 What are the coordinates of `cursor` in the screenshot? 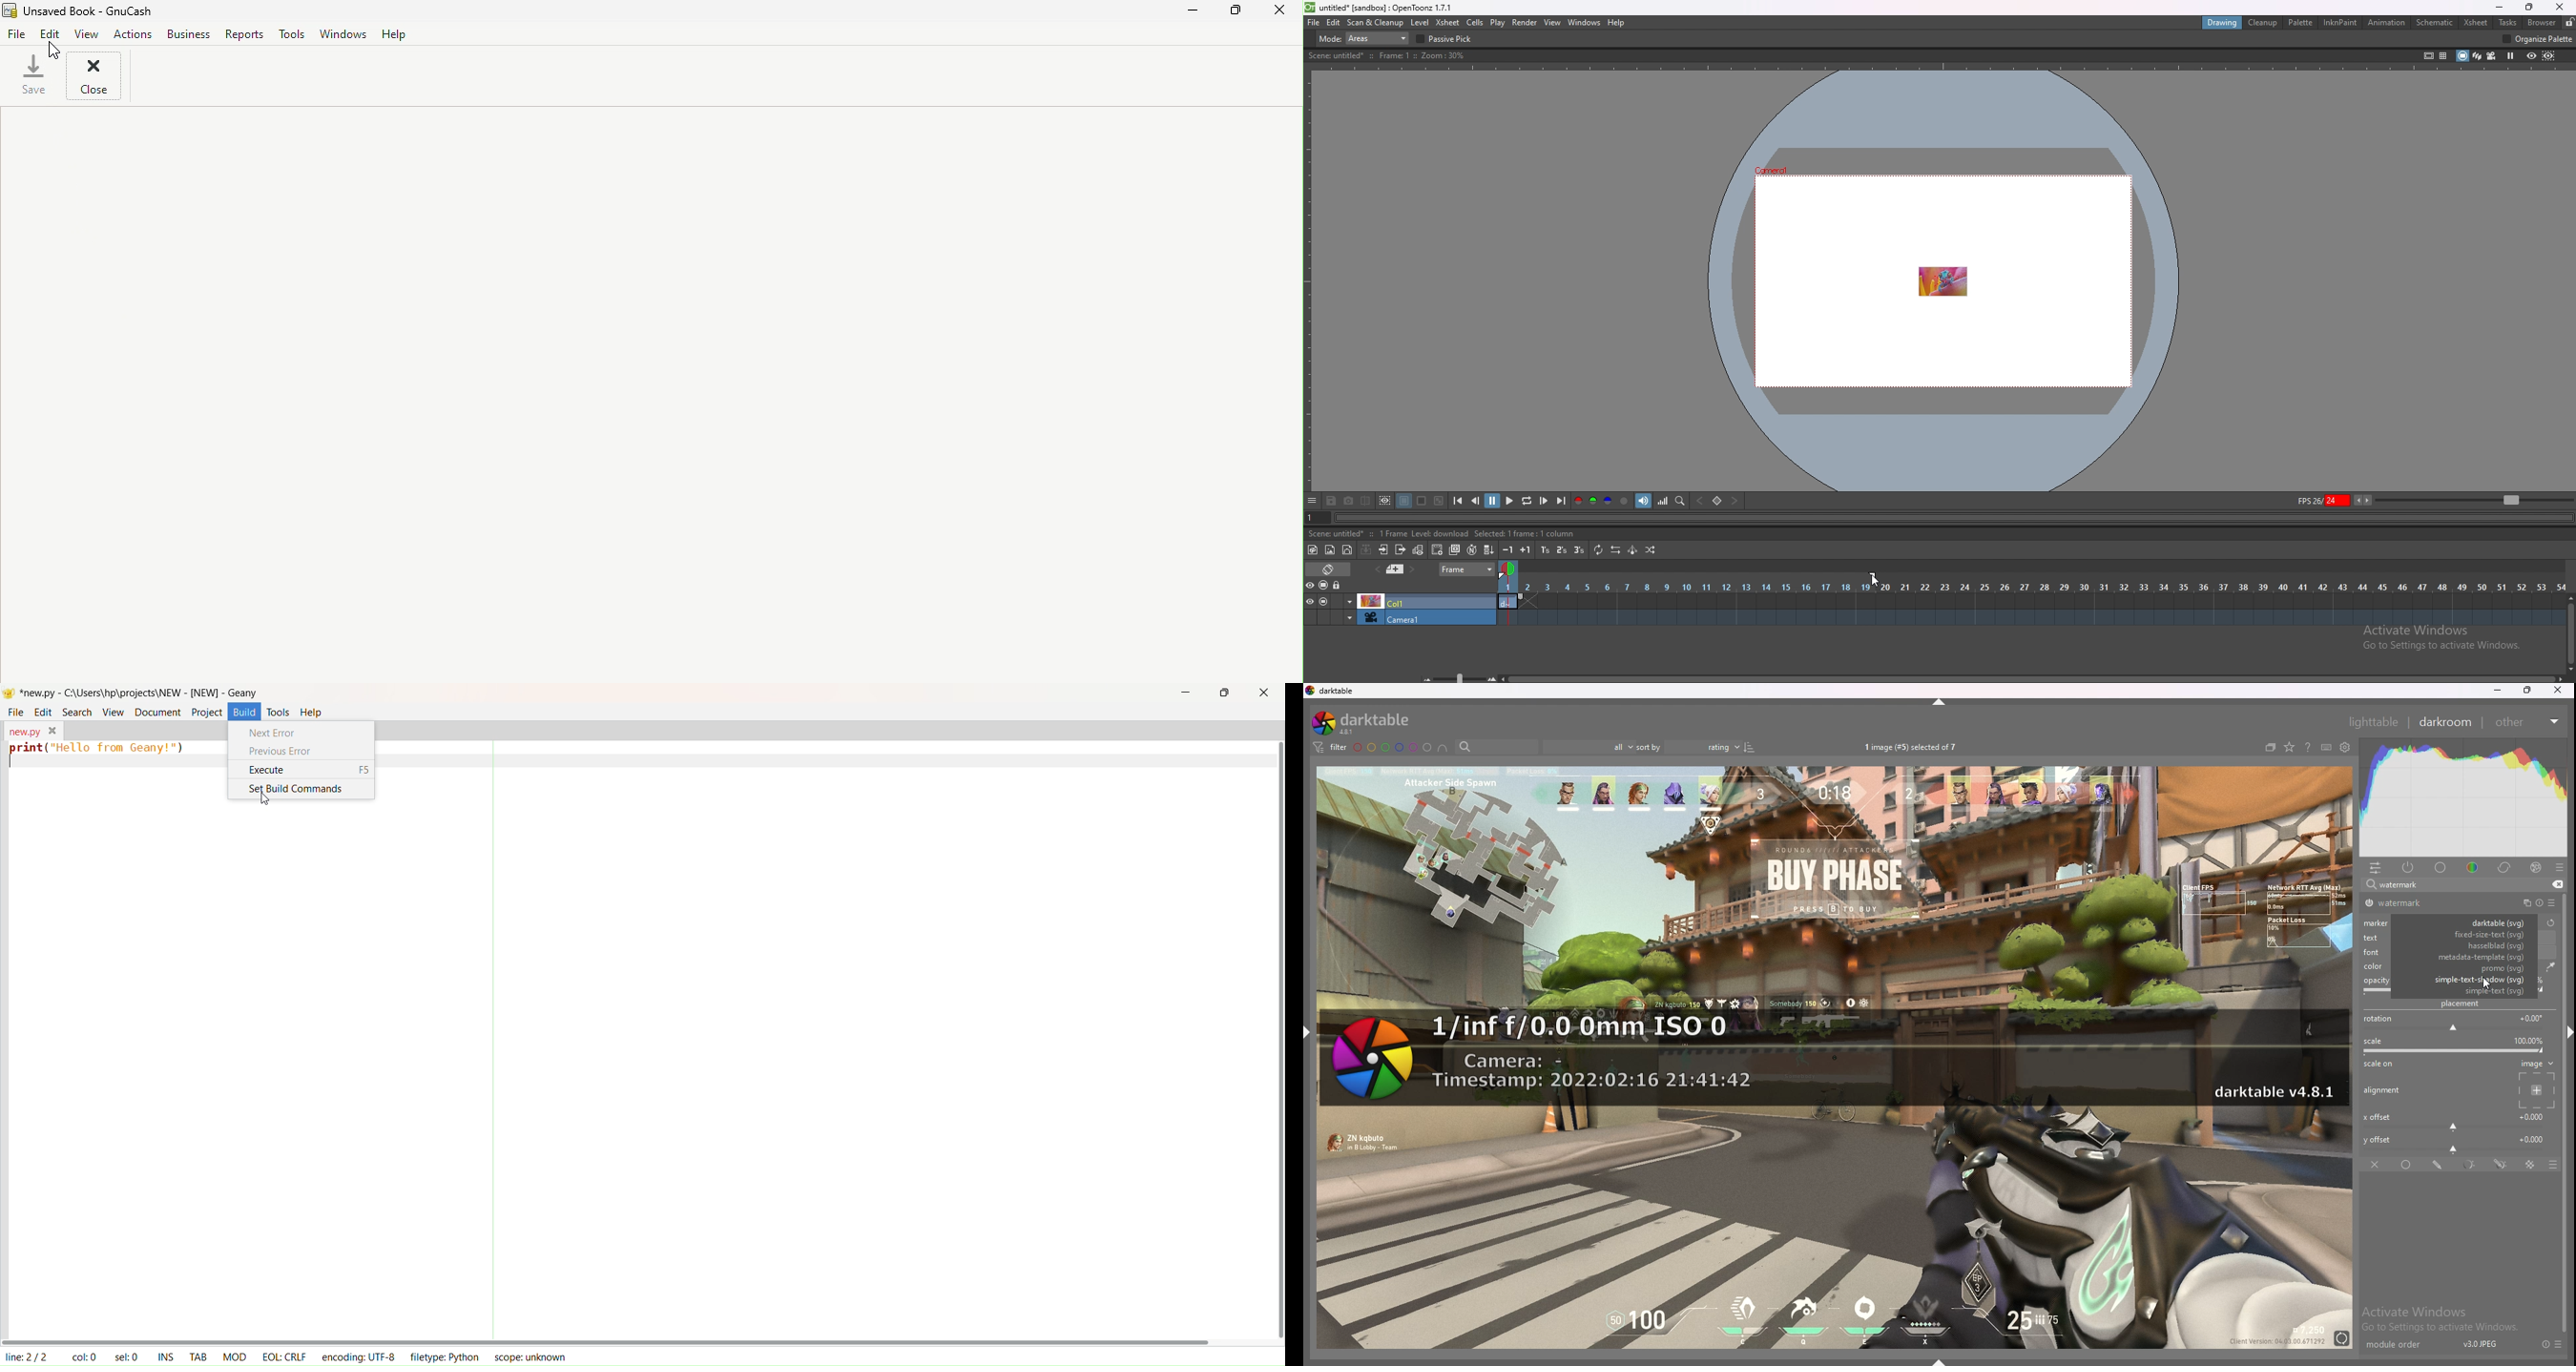 It's located at (55, 53).